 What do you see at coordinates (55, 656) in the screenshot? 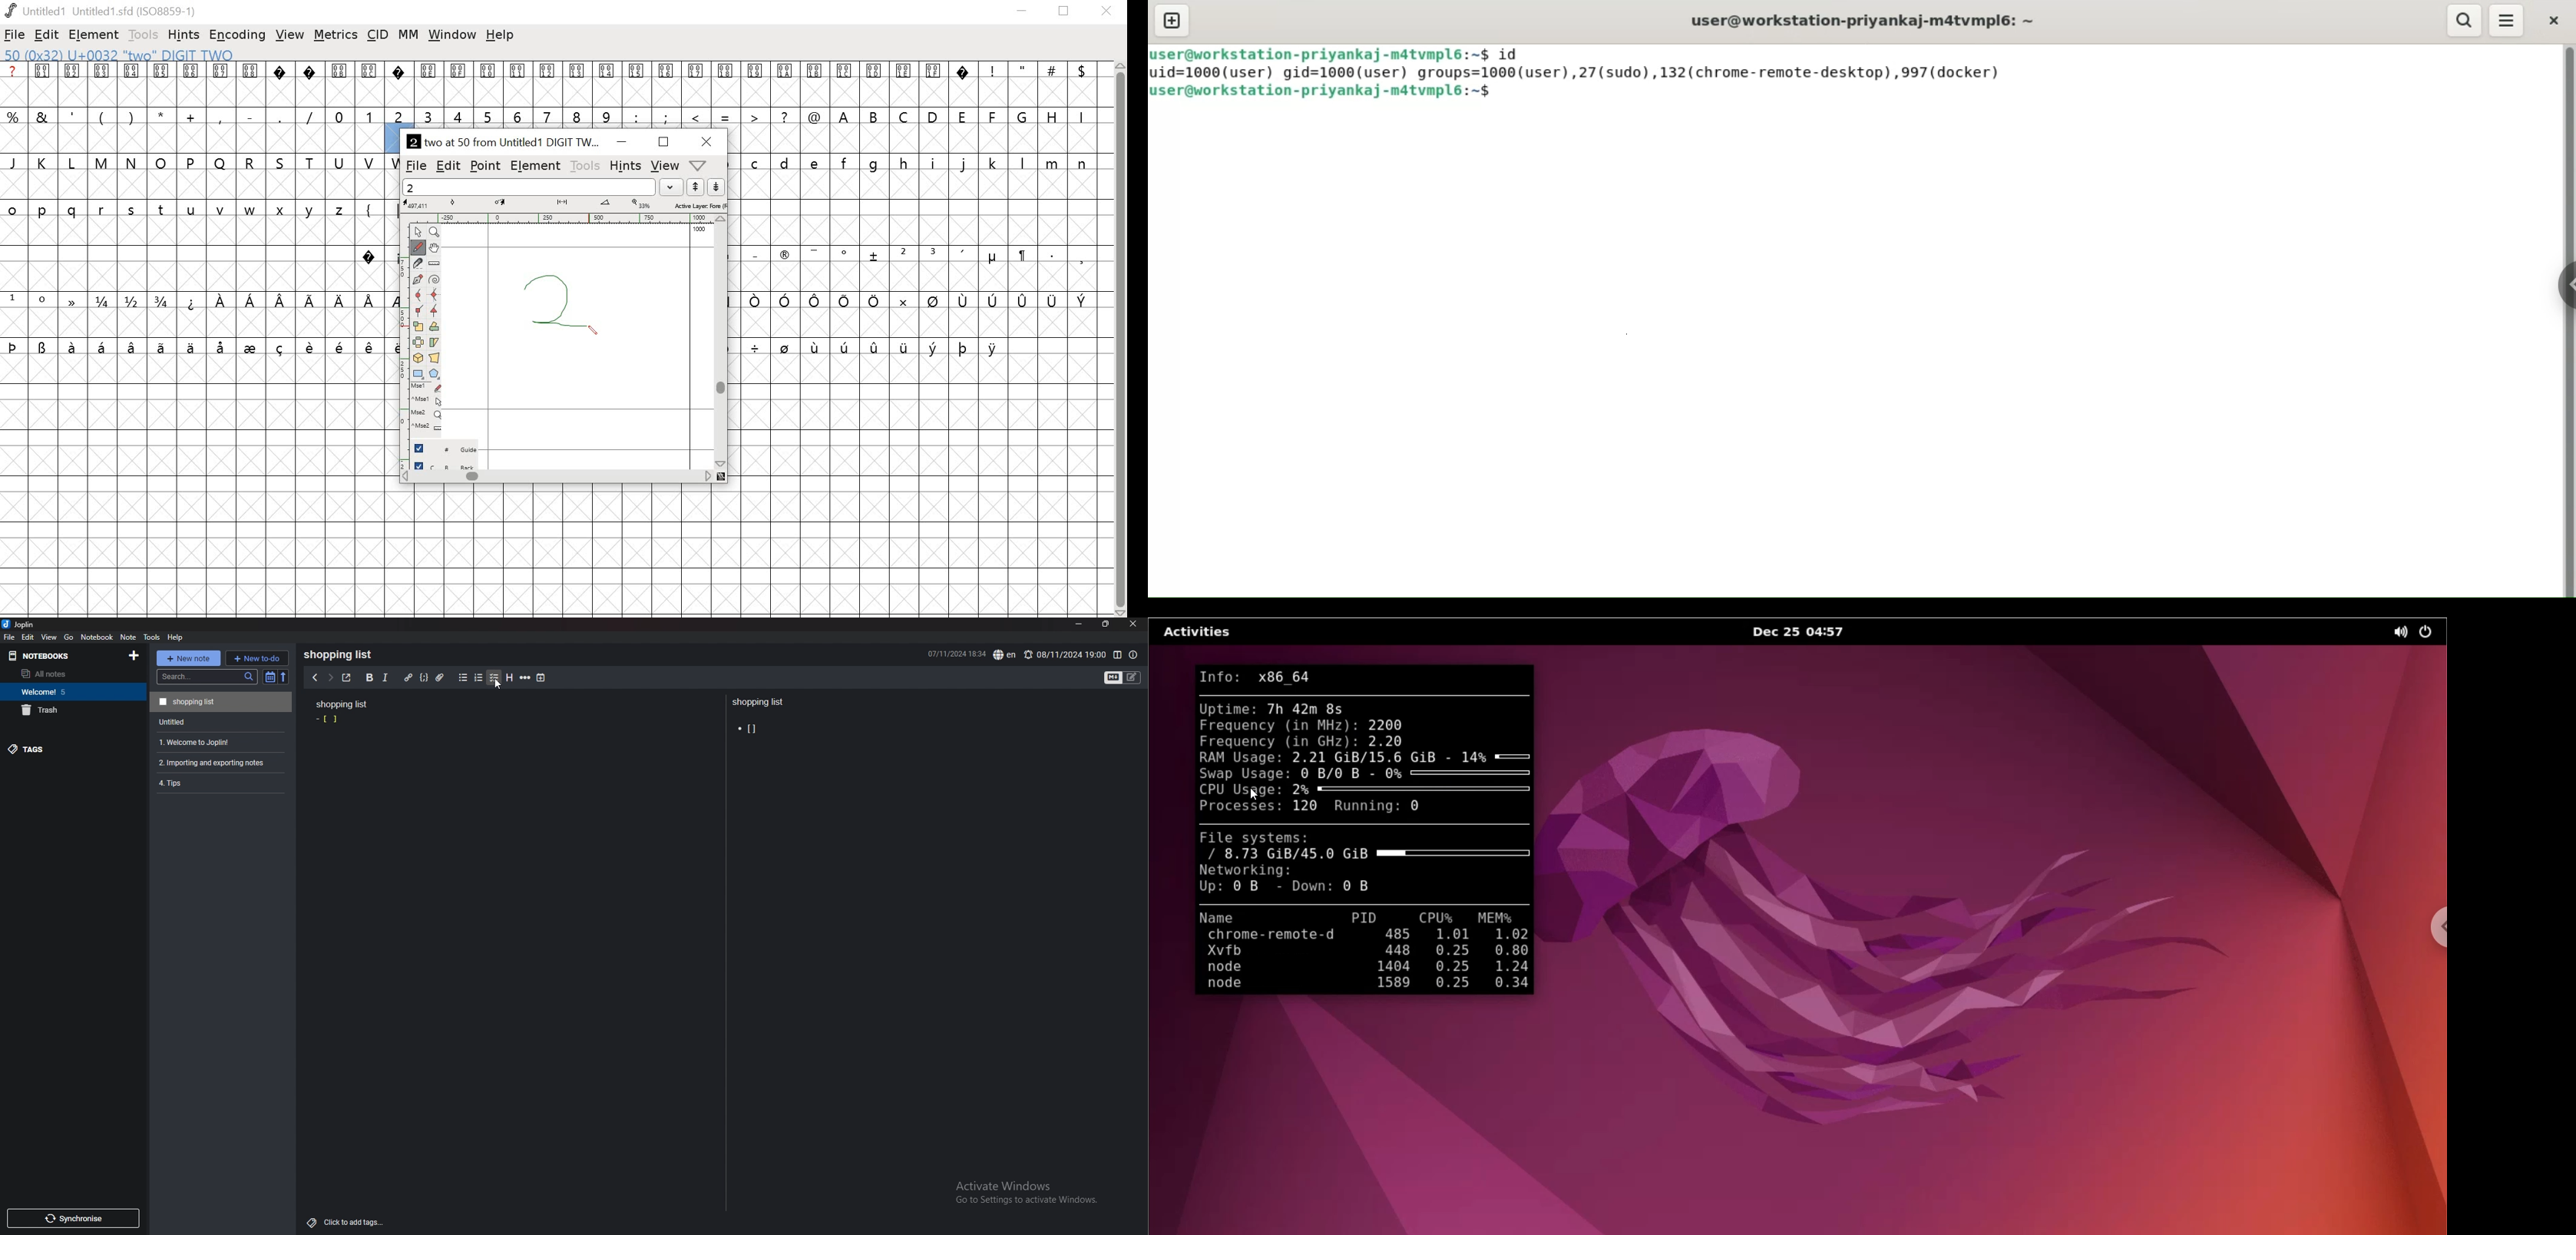
I see `notebooks` at bounding box center [55, 656].